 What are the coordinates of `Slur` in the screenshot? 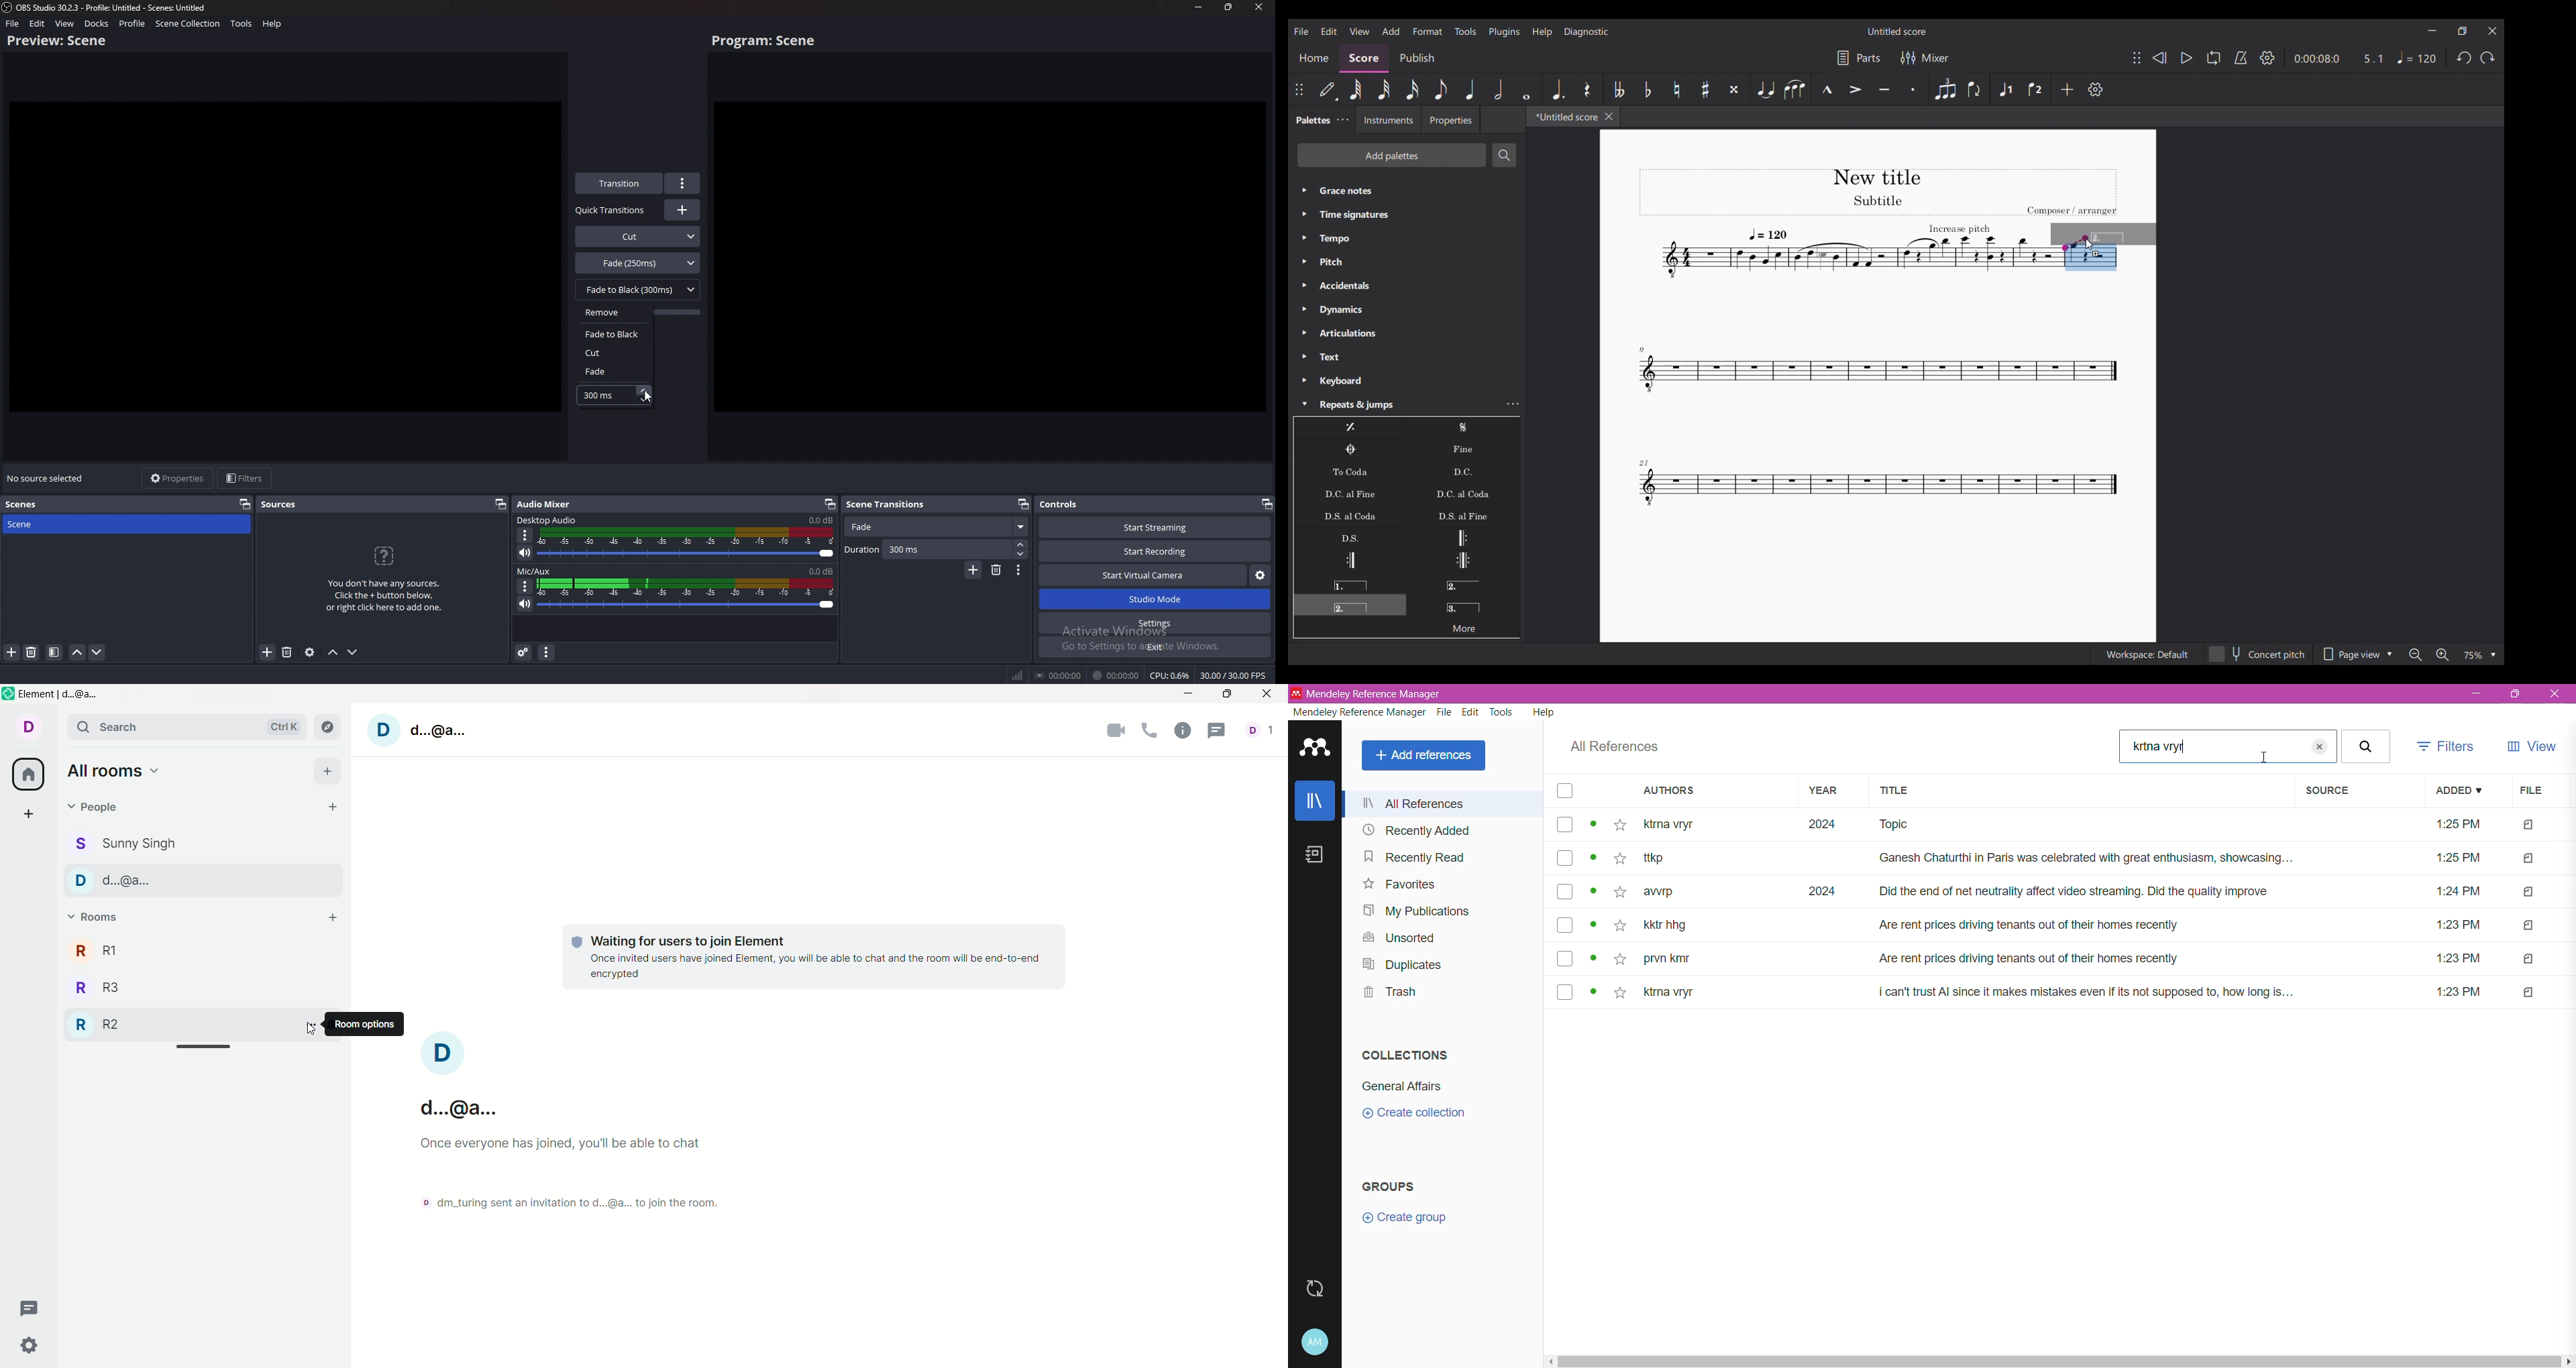 It's located at (1795, 89).